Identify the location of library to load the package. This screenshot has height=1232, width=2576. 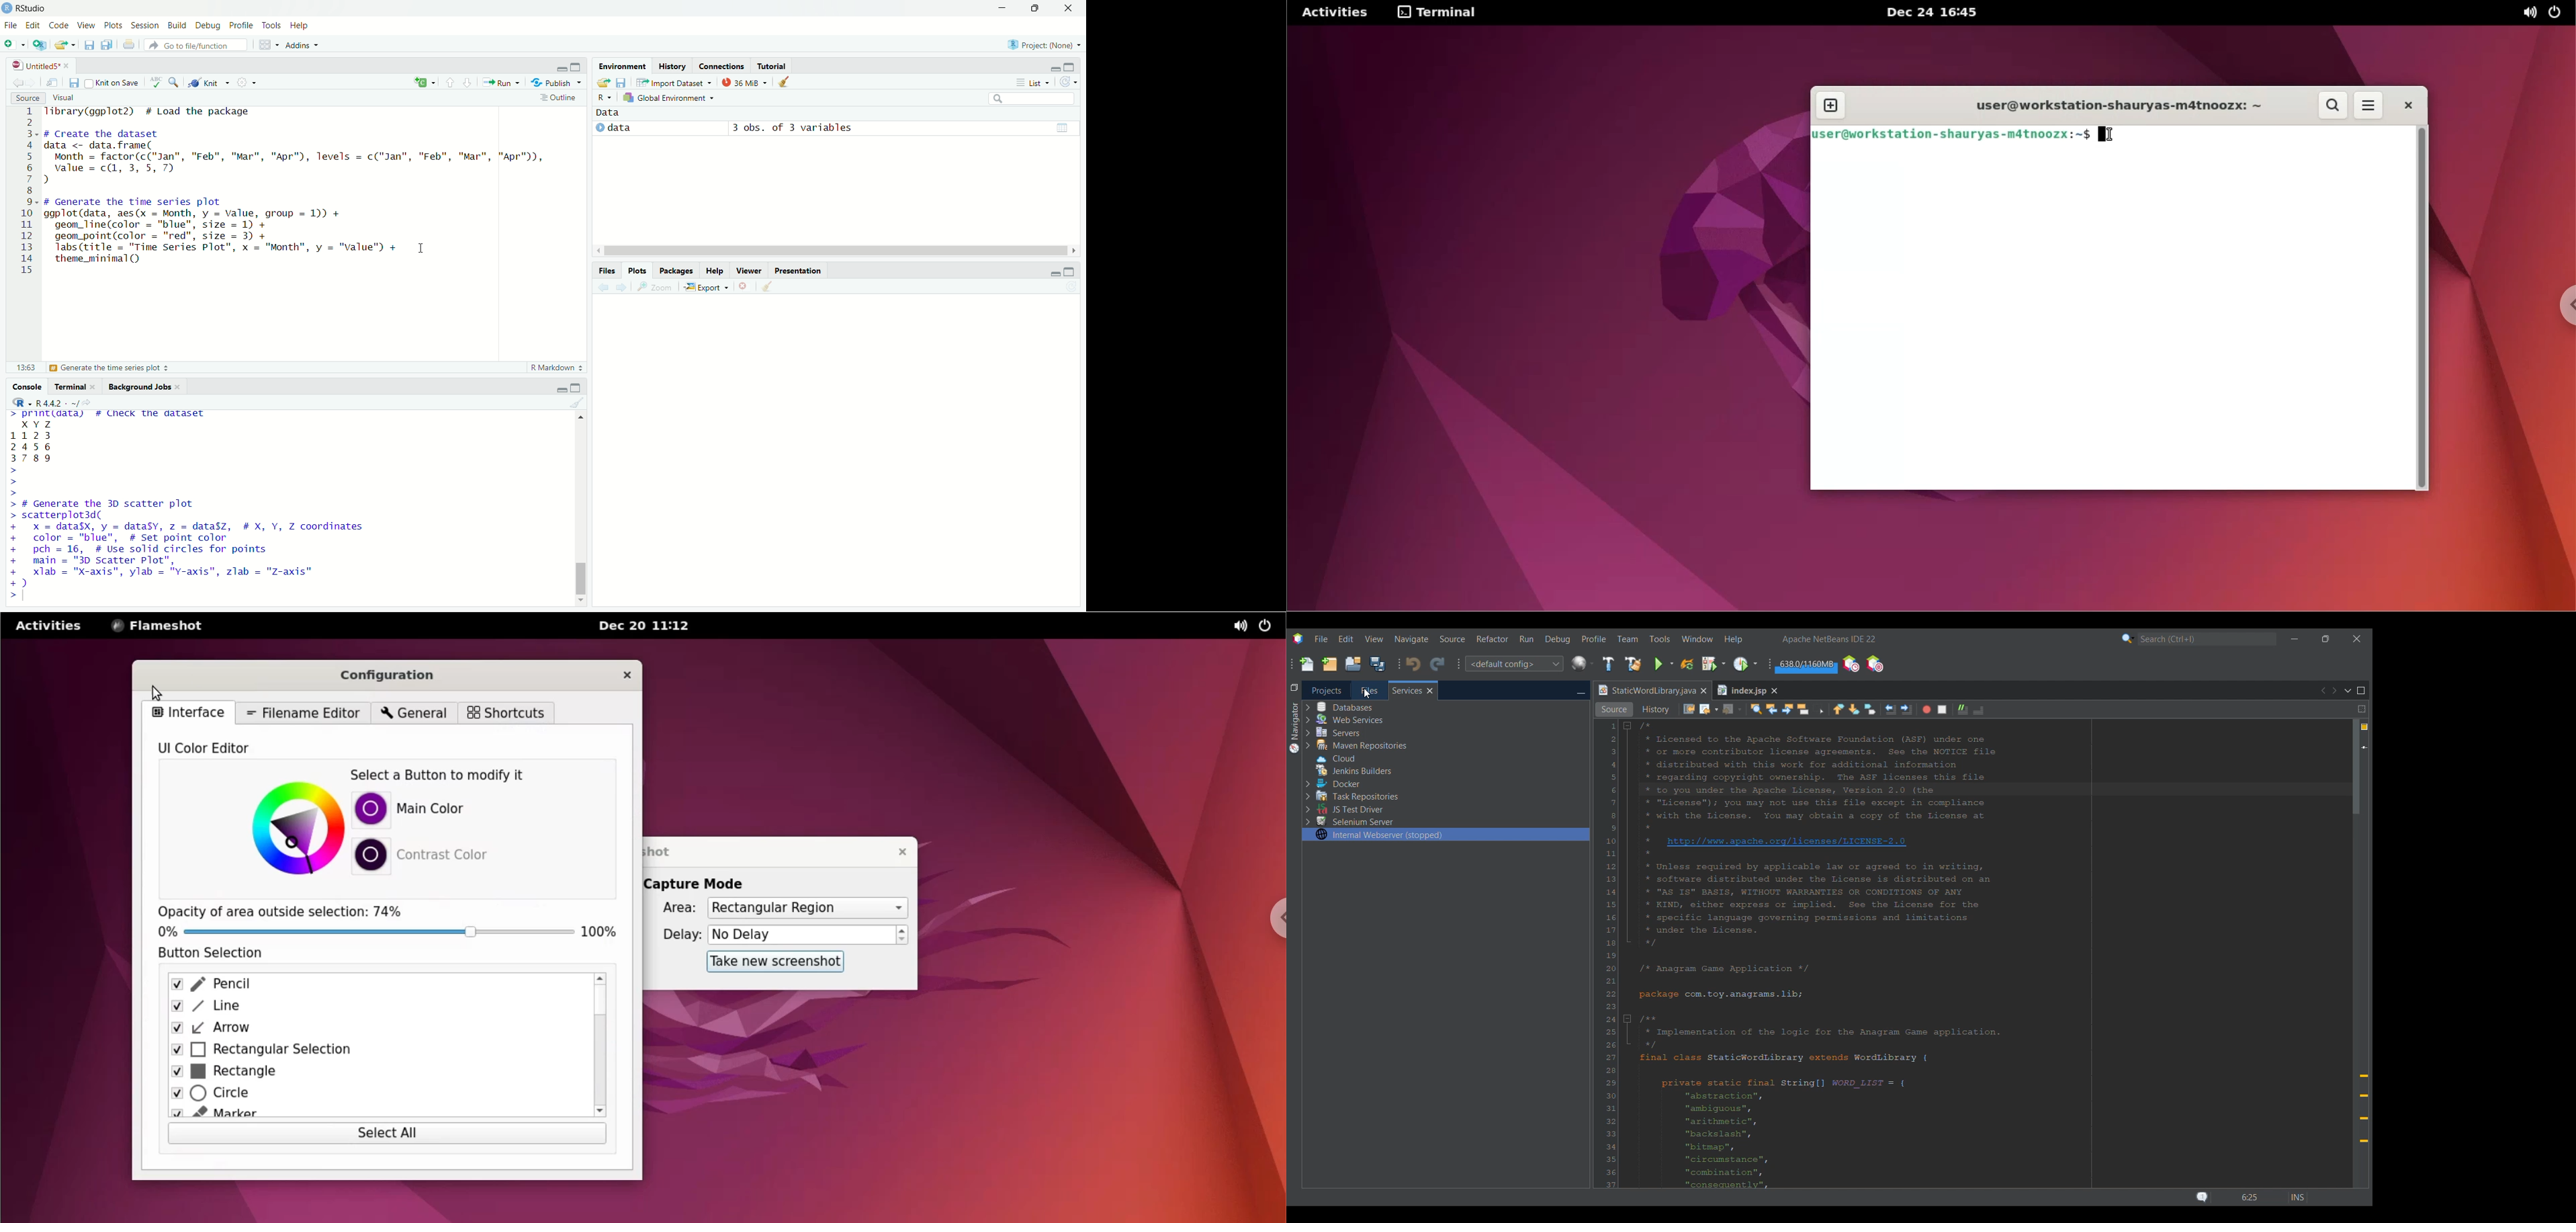
(156, 112).